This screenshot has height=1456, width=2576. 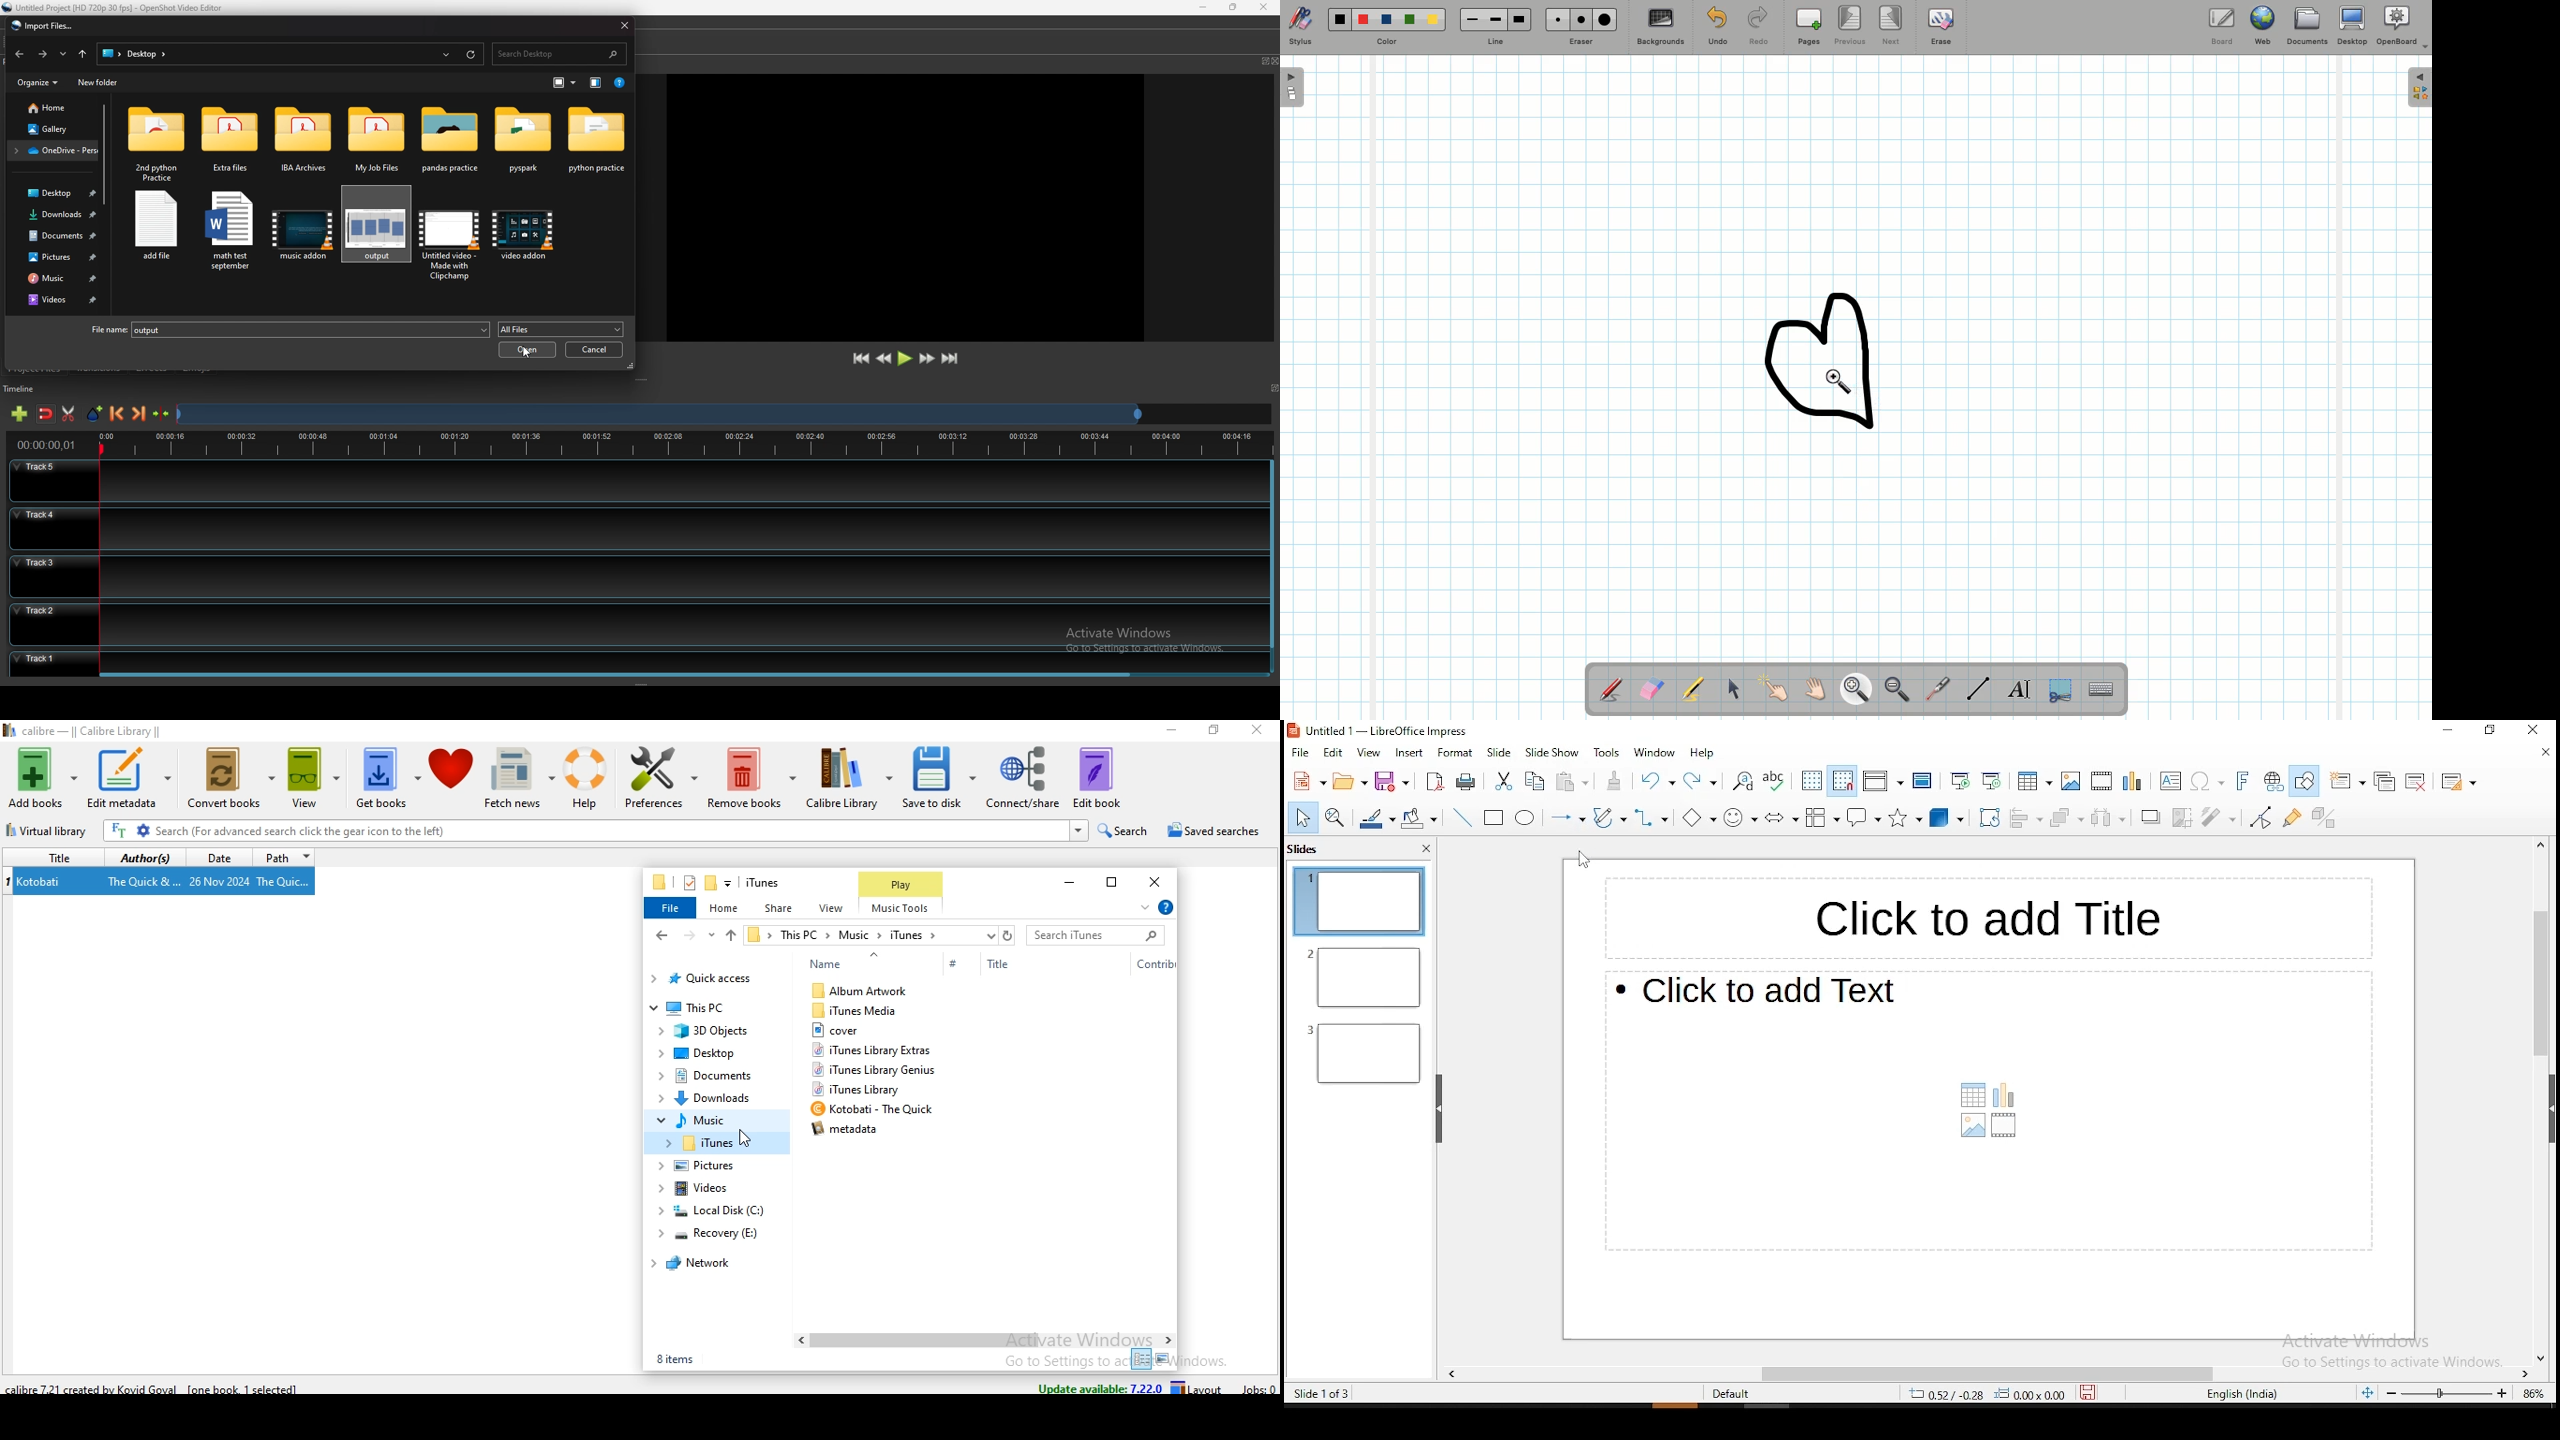 I want to click on file, so click(x=1302, y=755).